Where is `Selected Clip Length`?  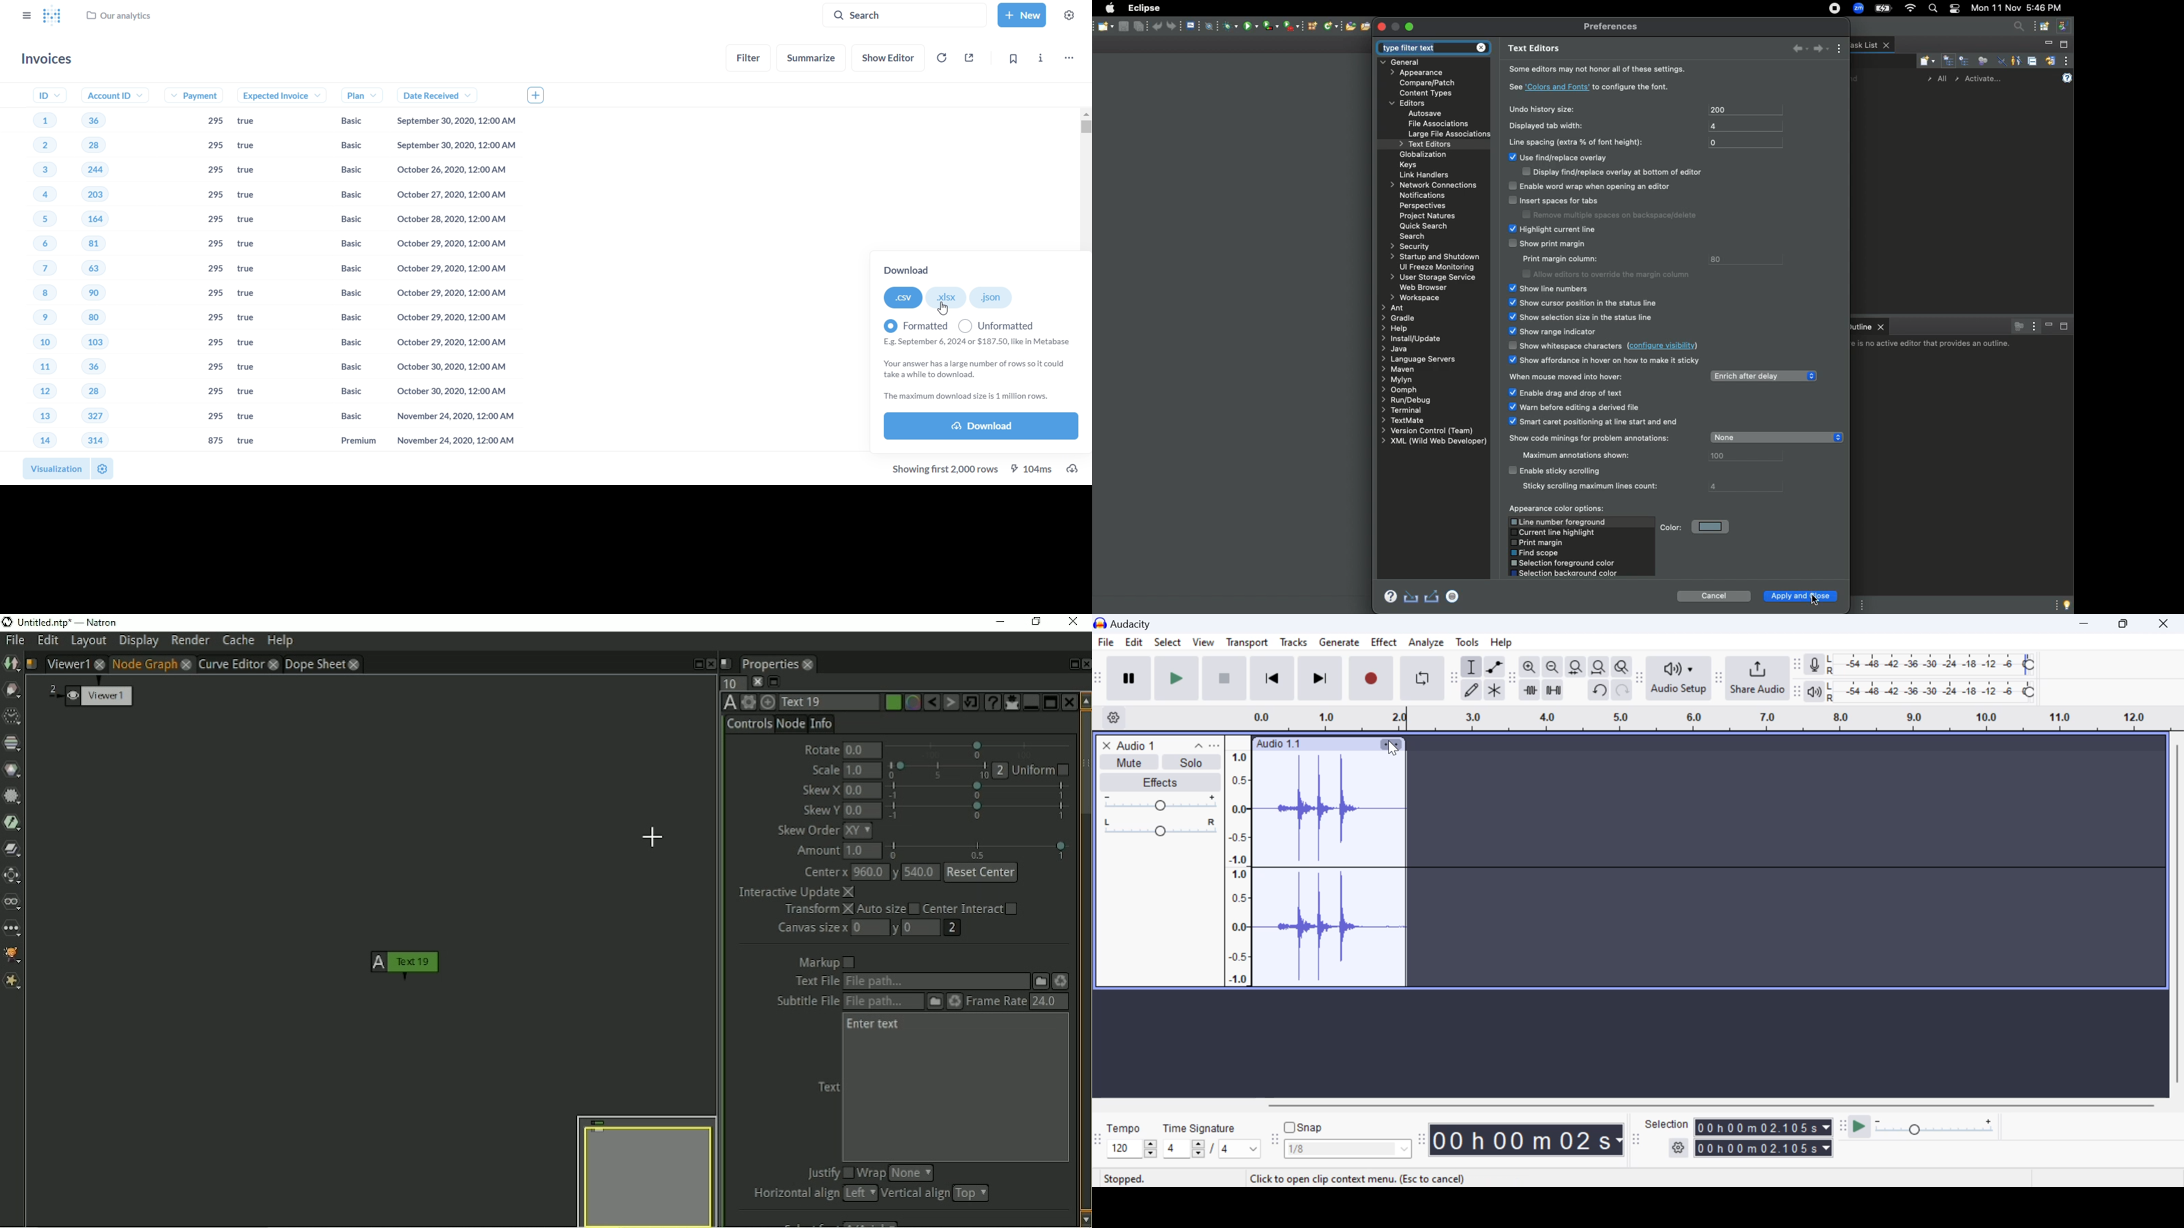
Selected Clip Length is located at coordinates (1765, 1140).